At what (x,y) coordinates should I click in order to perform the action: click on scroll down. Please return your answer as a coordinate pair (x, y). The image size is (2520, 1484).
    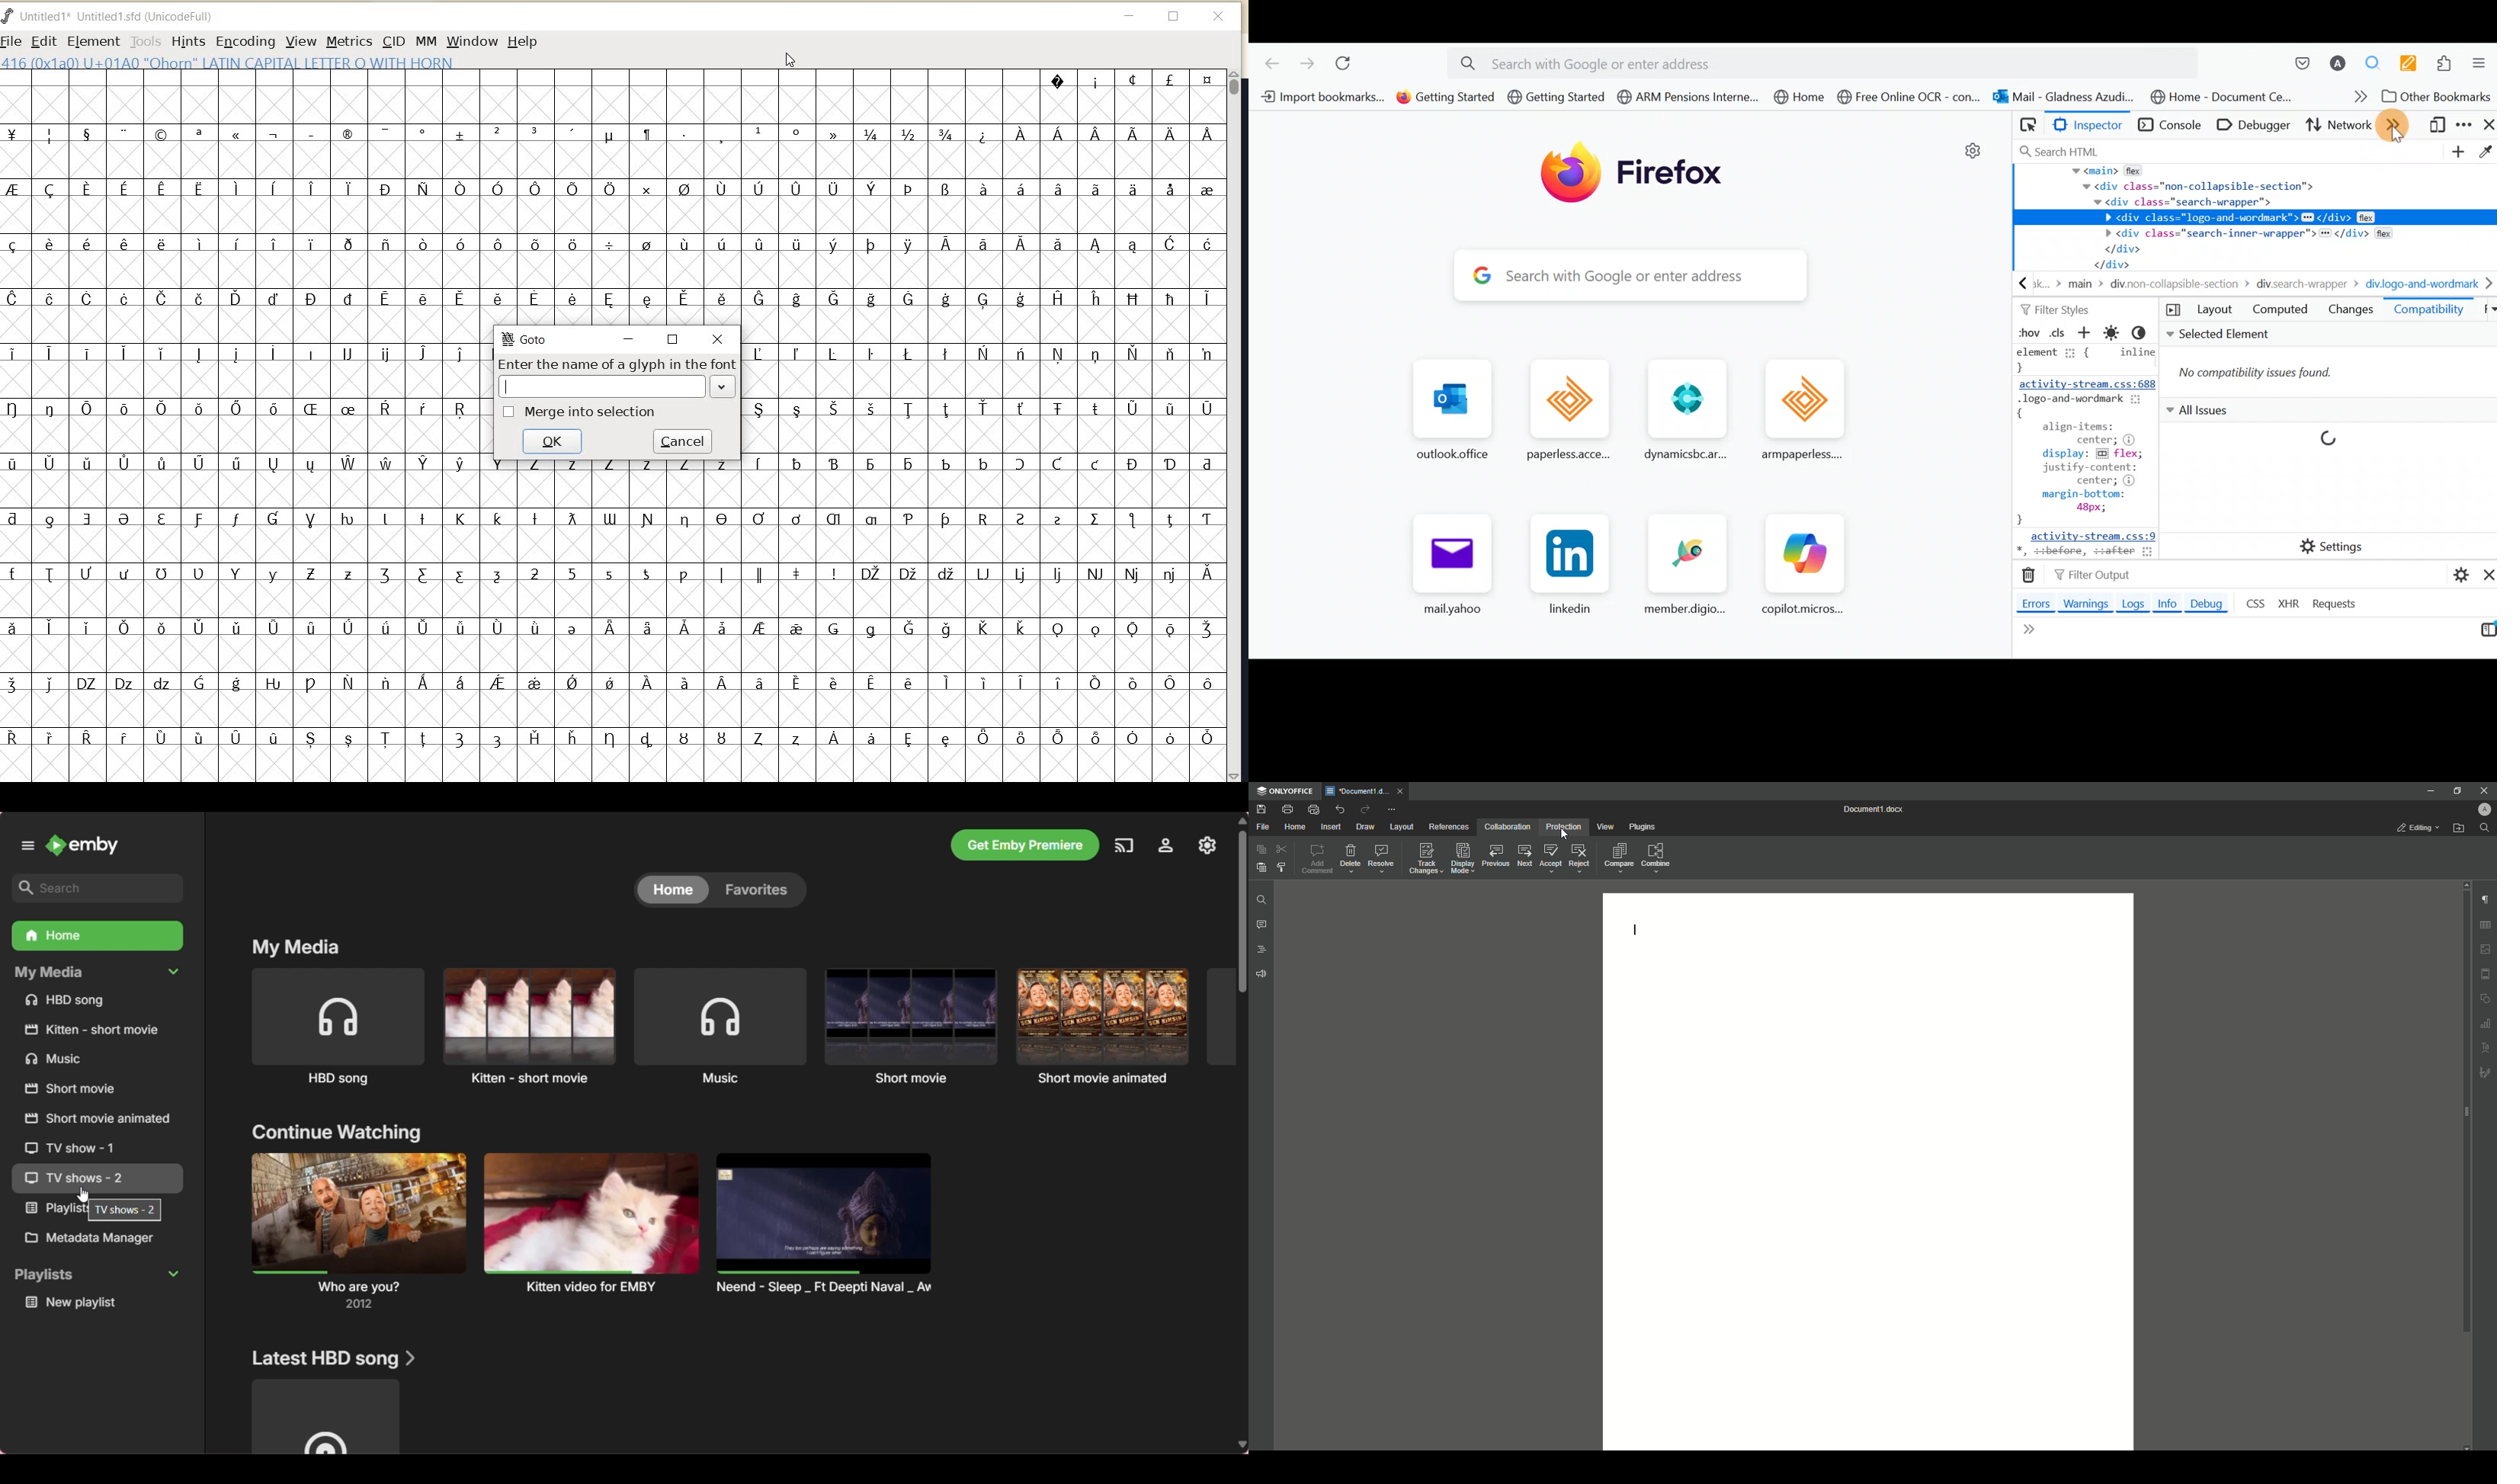
    Looking at the image, I should click on (2465, 1445).